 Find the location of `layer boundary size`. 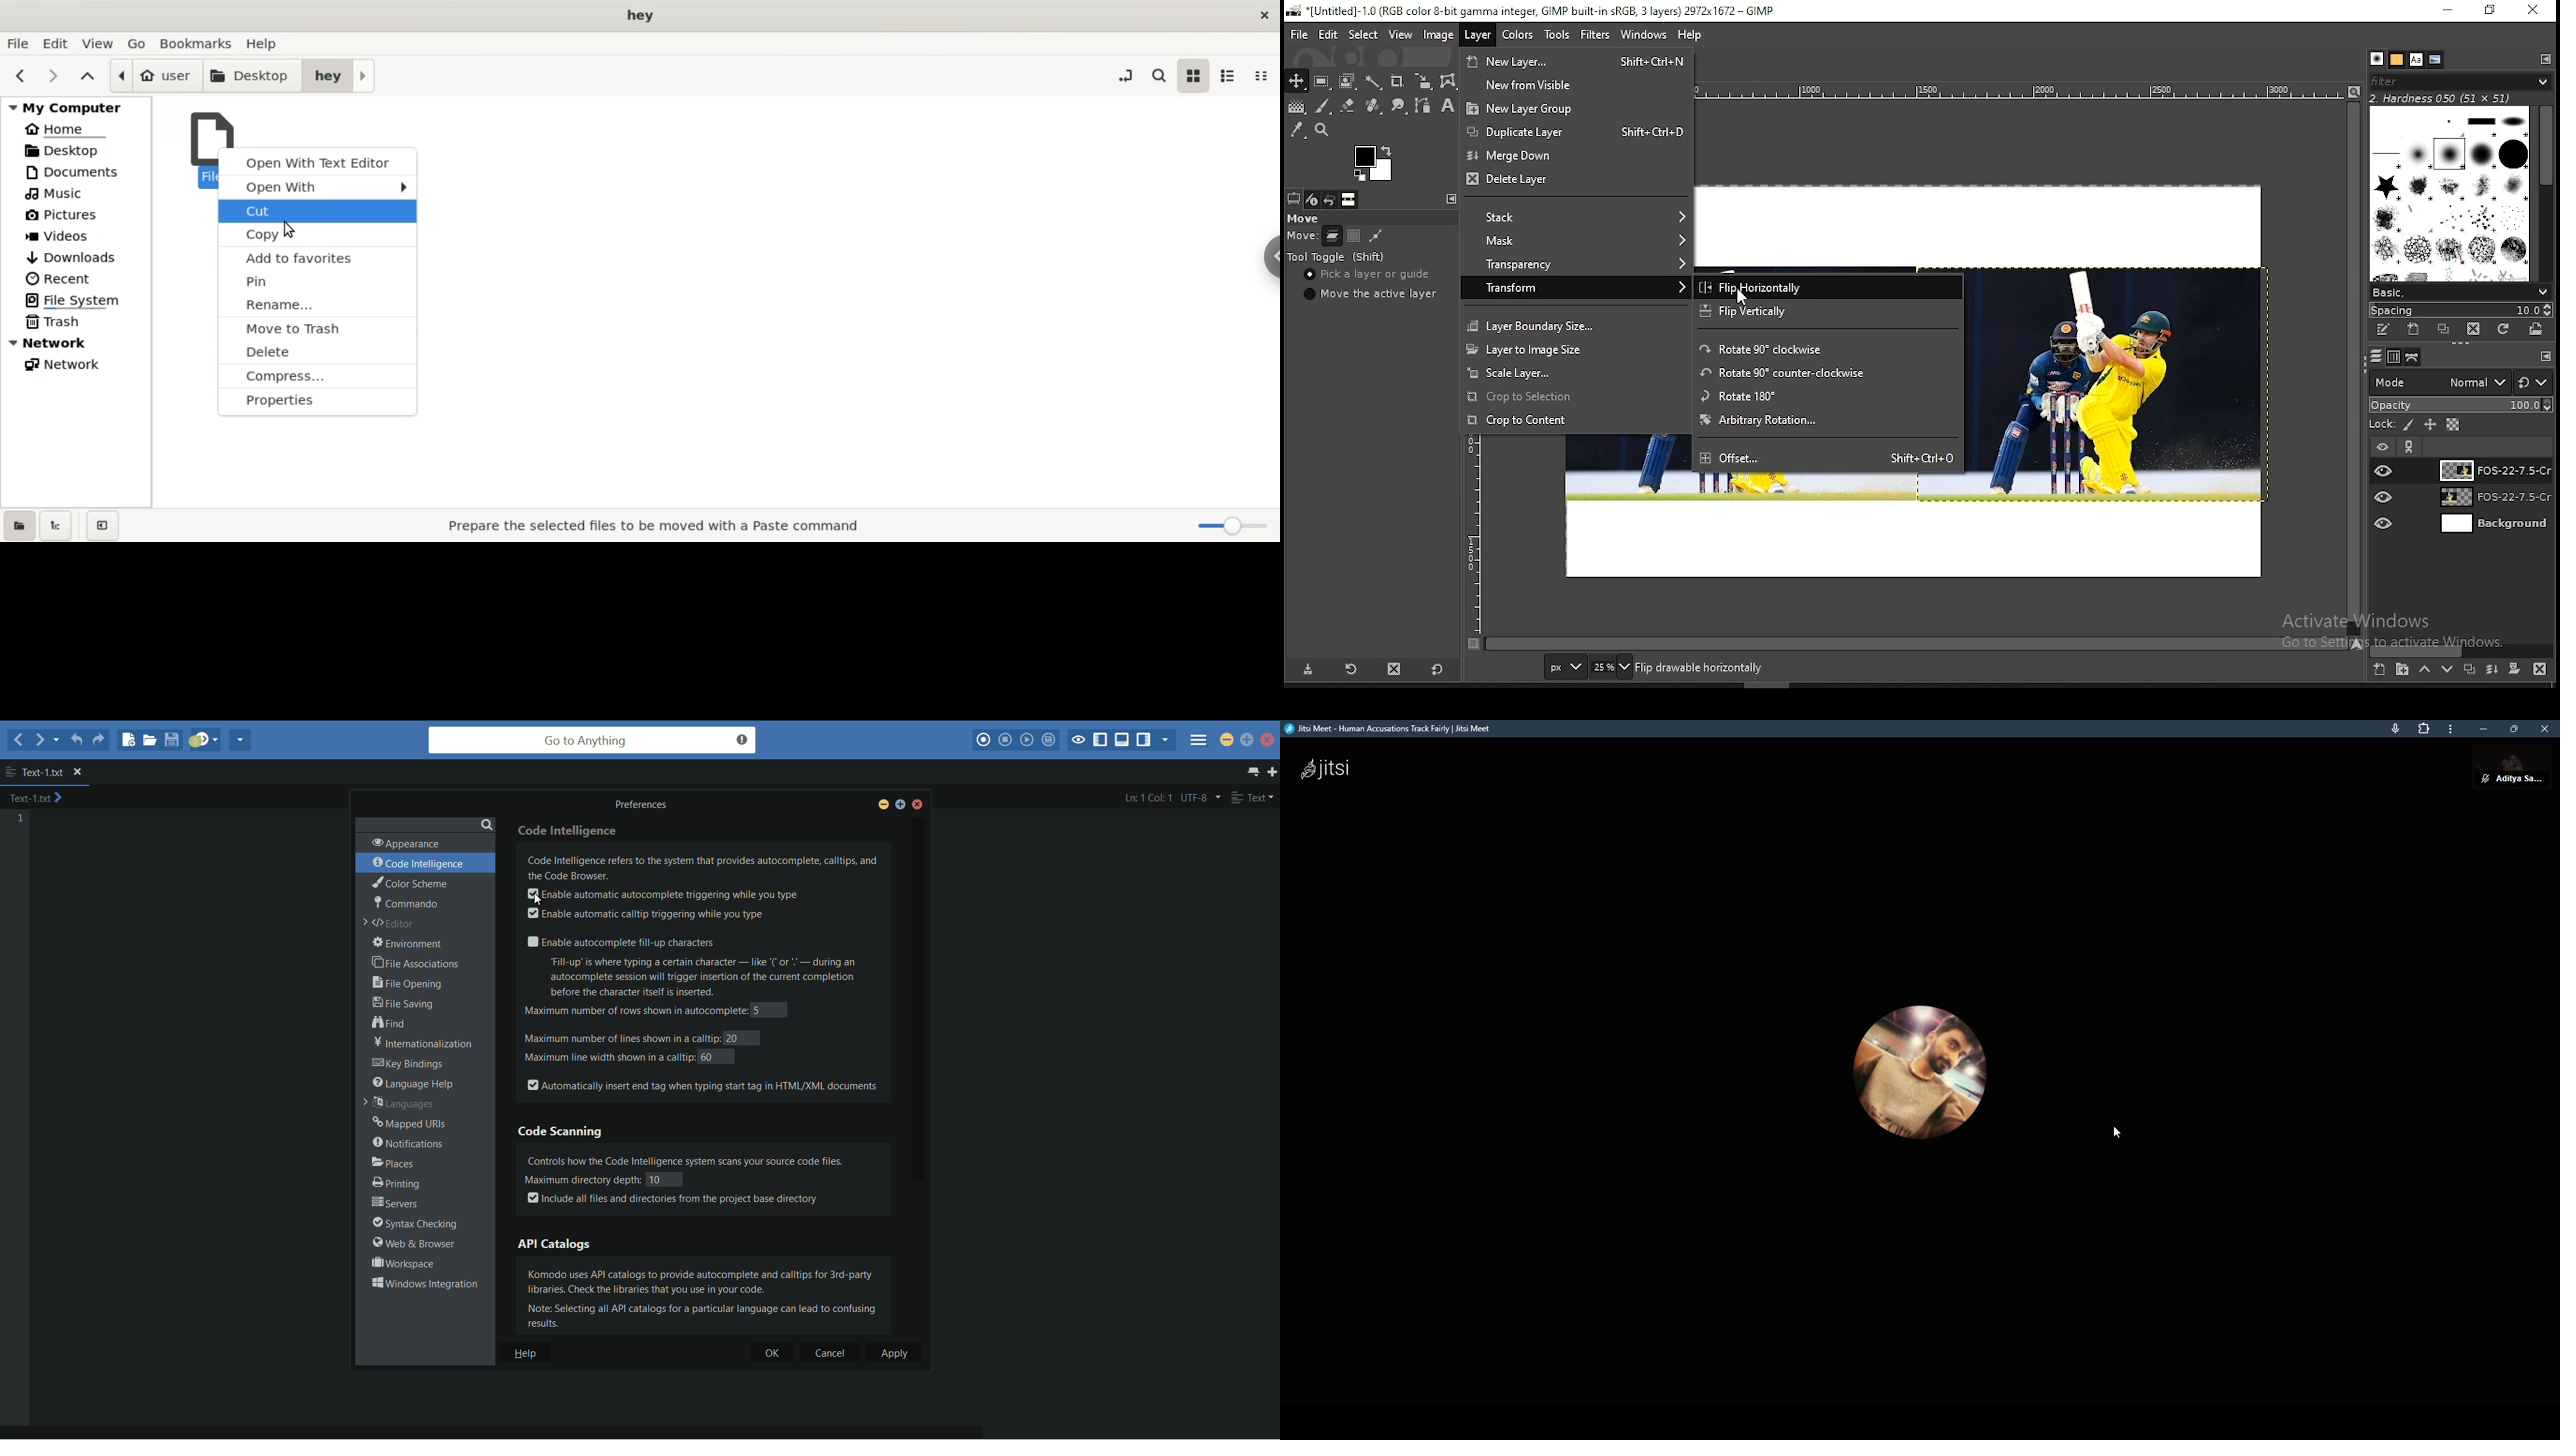

layer boundary size is located at coordinates (1575, 324).